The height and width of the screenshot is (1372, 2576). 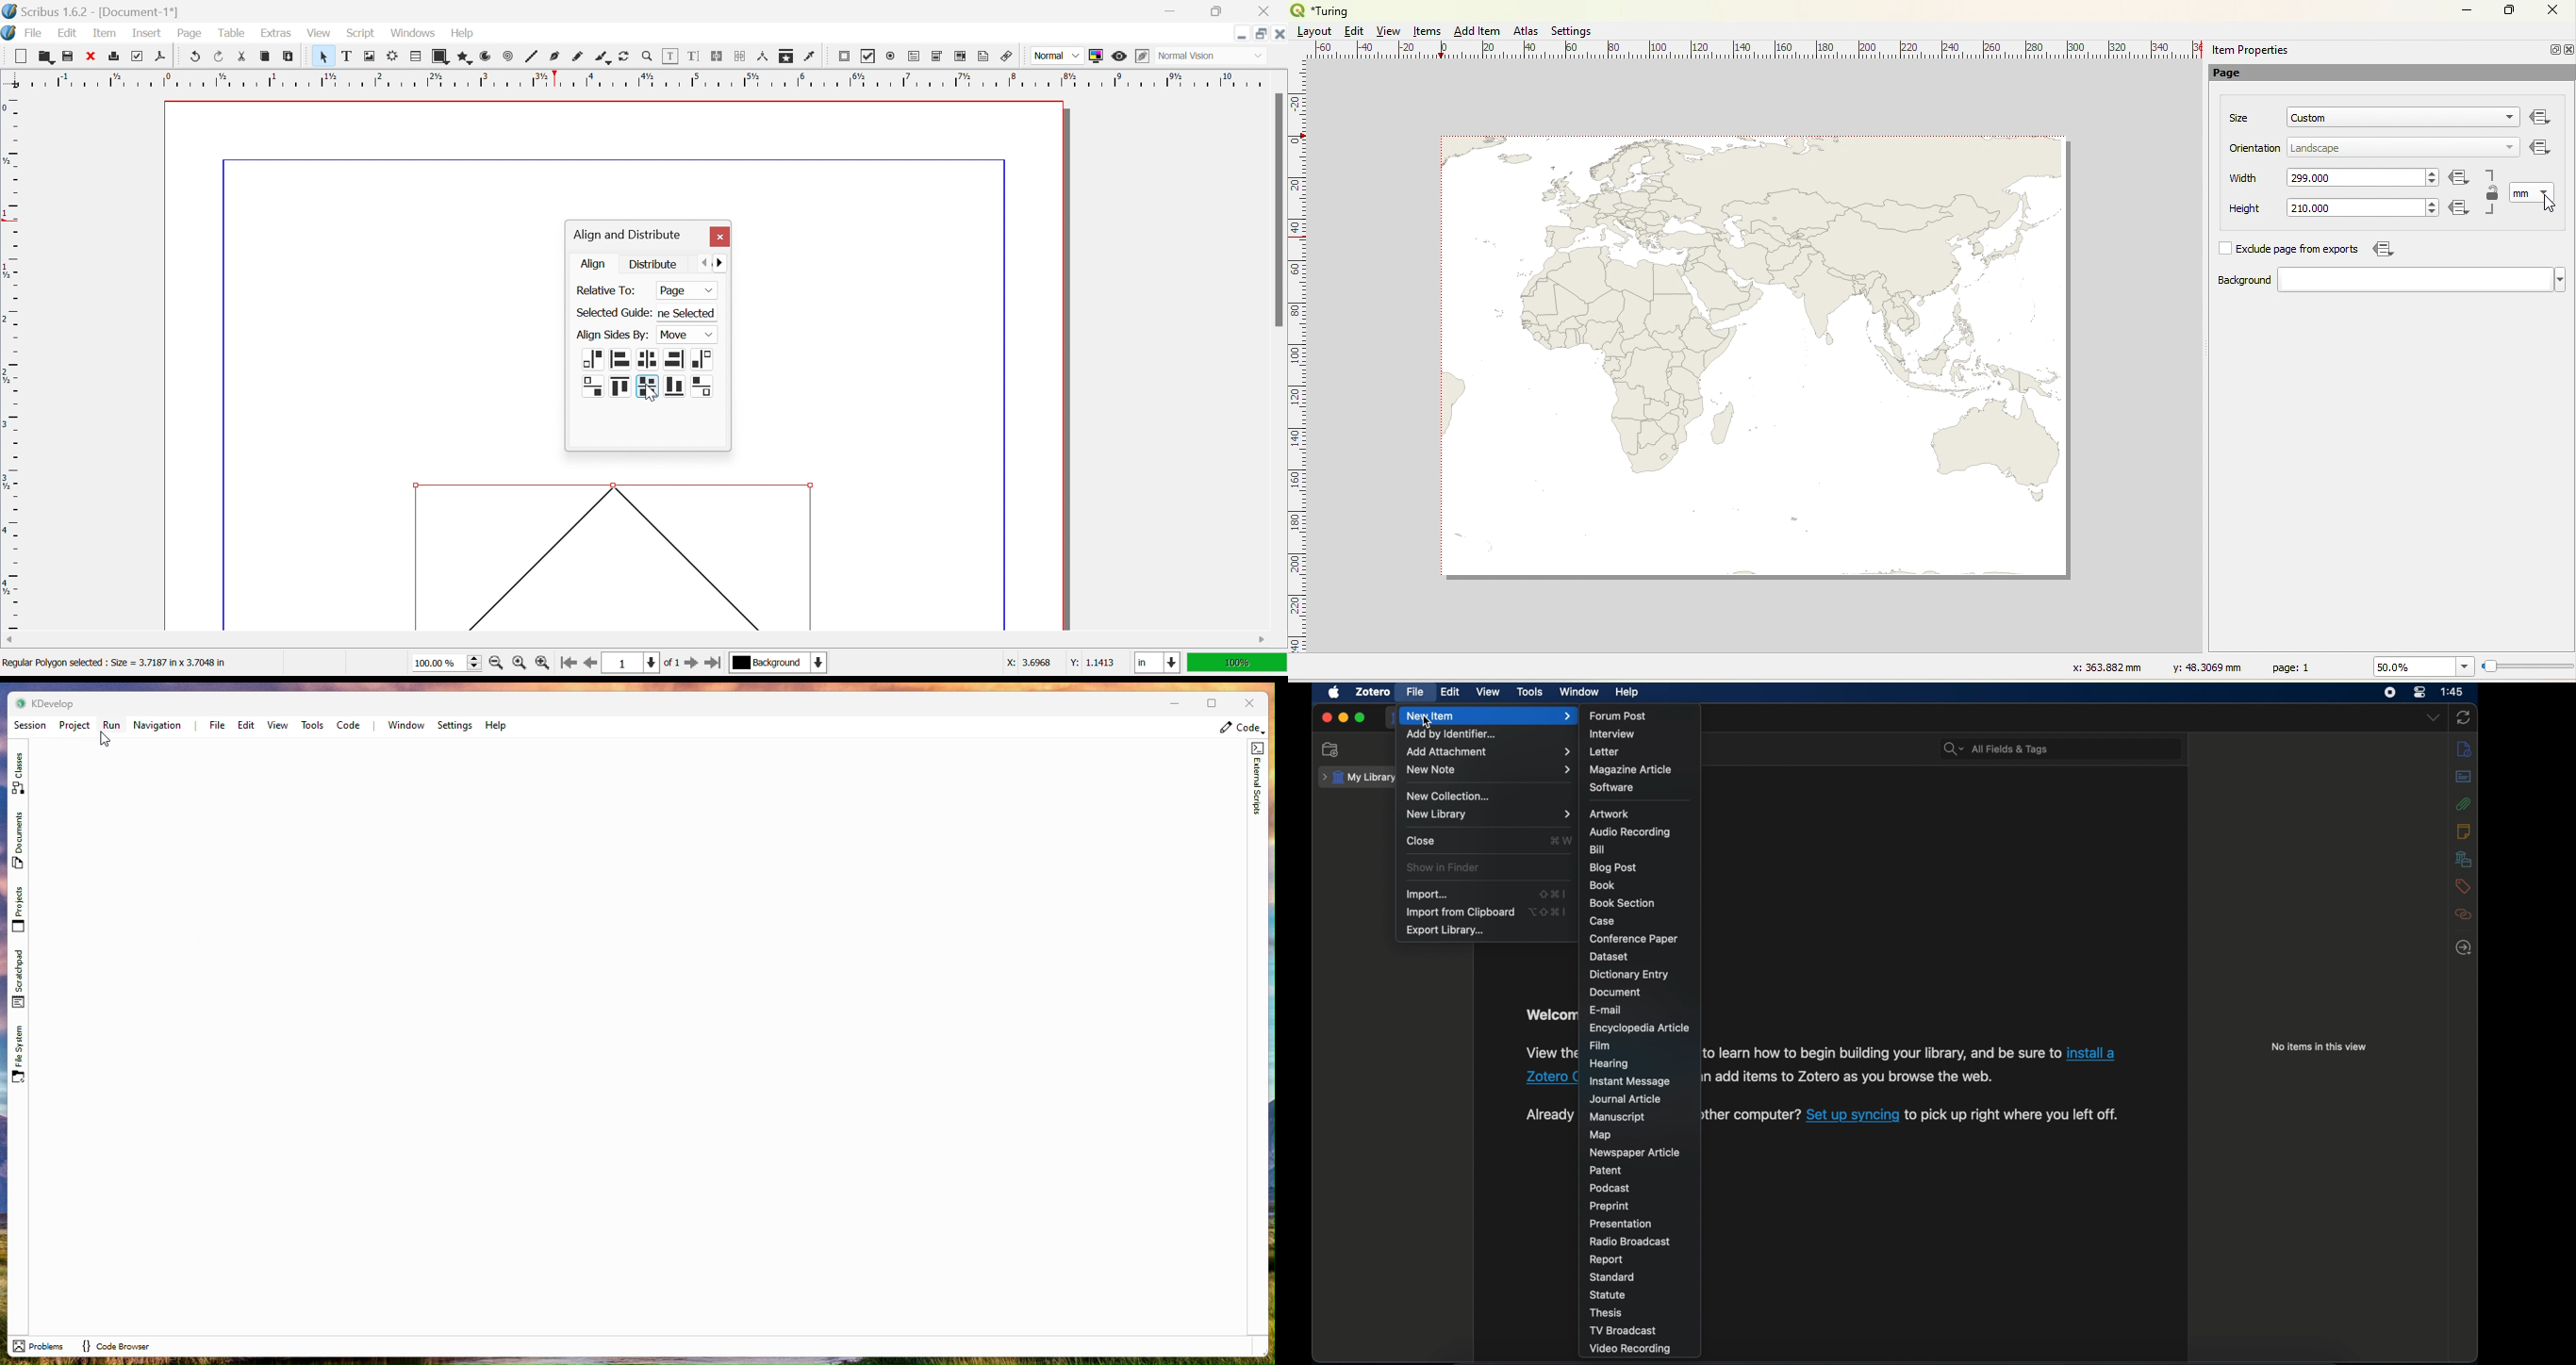 I want to click on Render frame, so click(x=392, y=55).